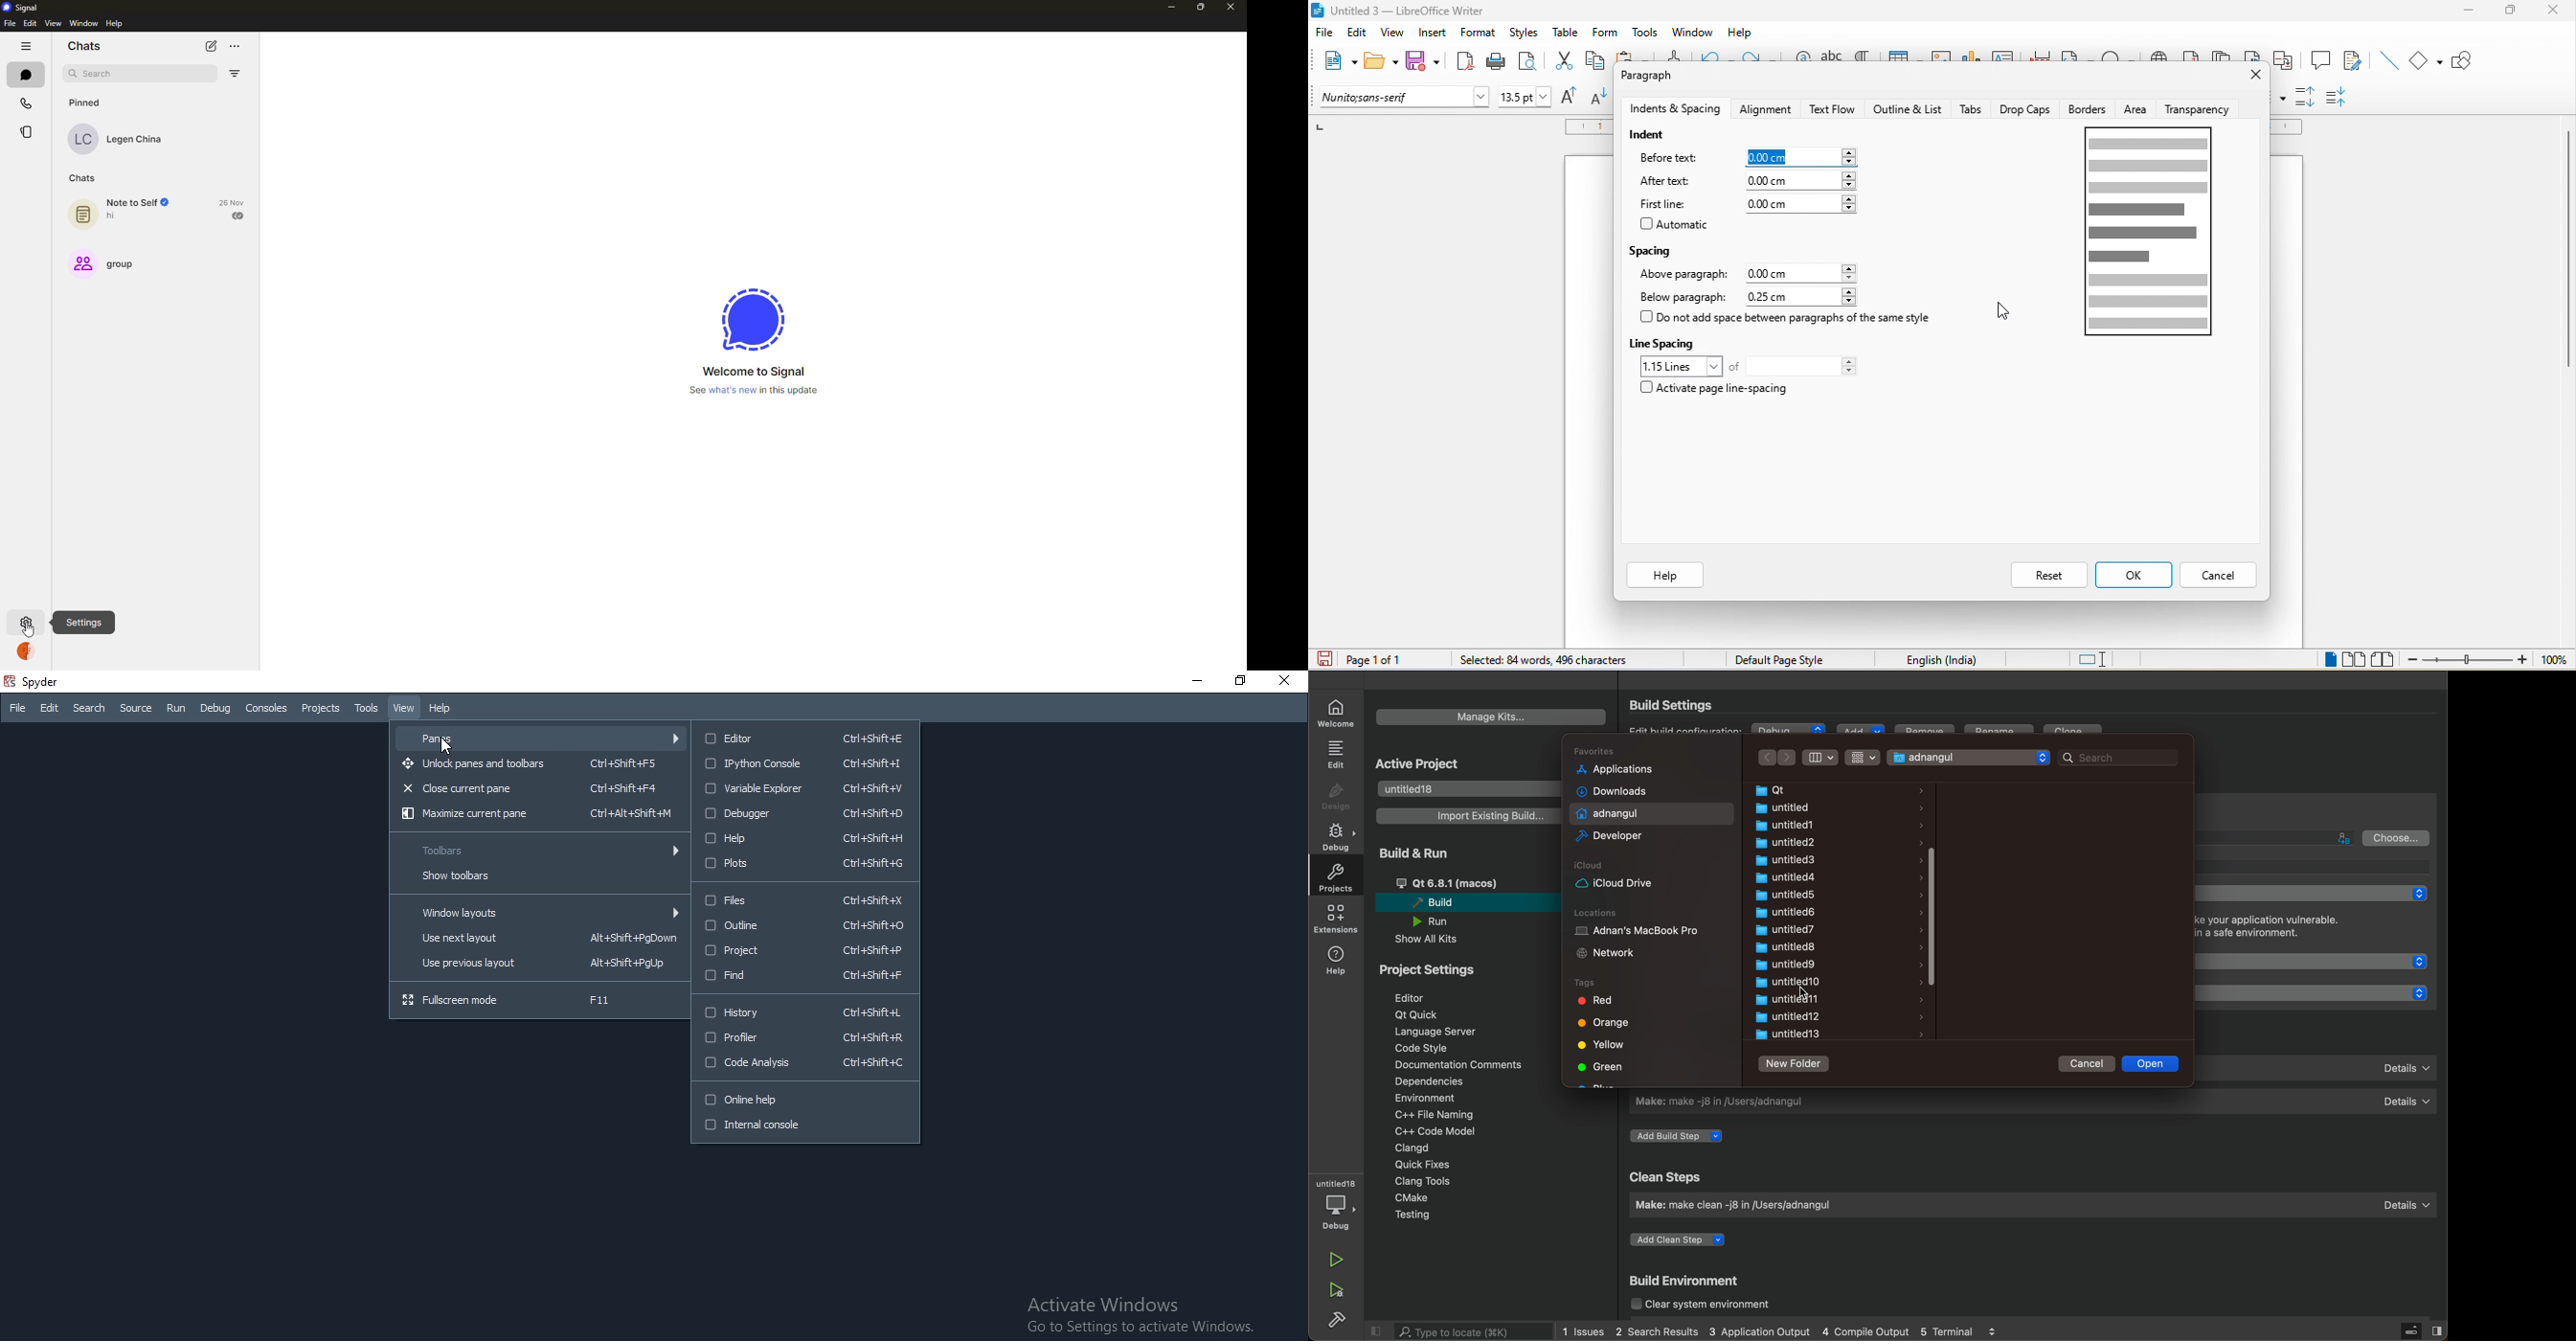 The height and width of the screenshot is (1344, 2576). I want to click on Files, so click(802, 900).